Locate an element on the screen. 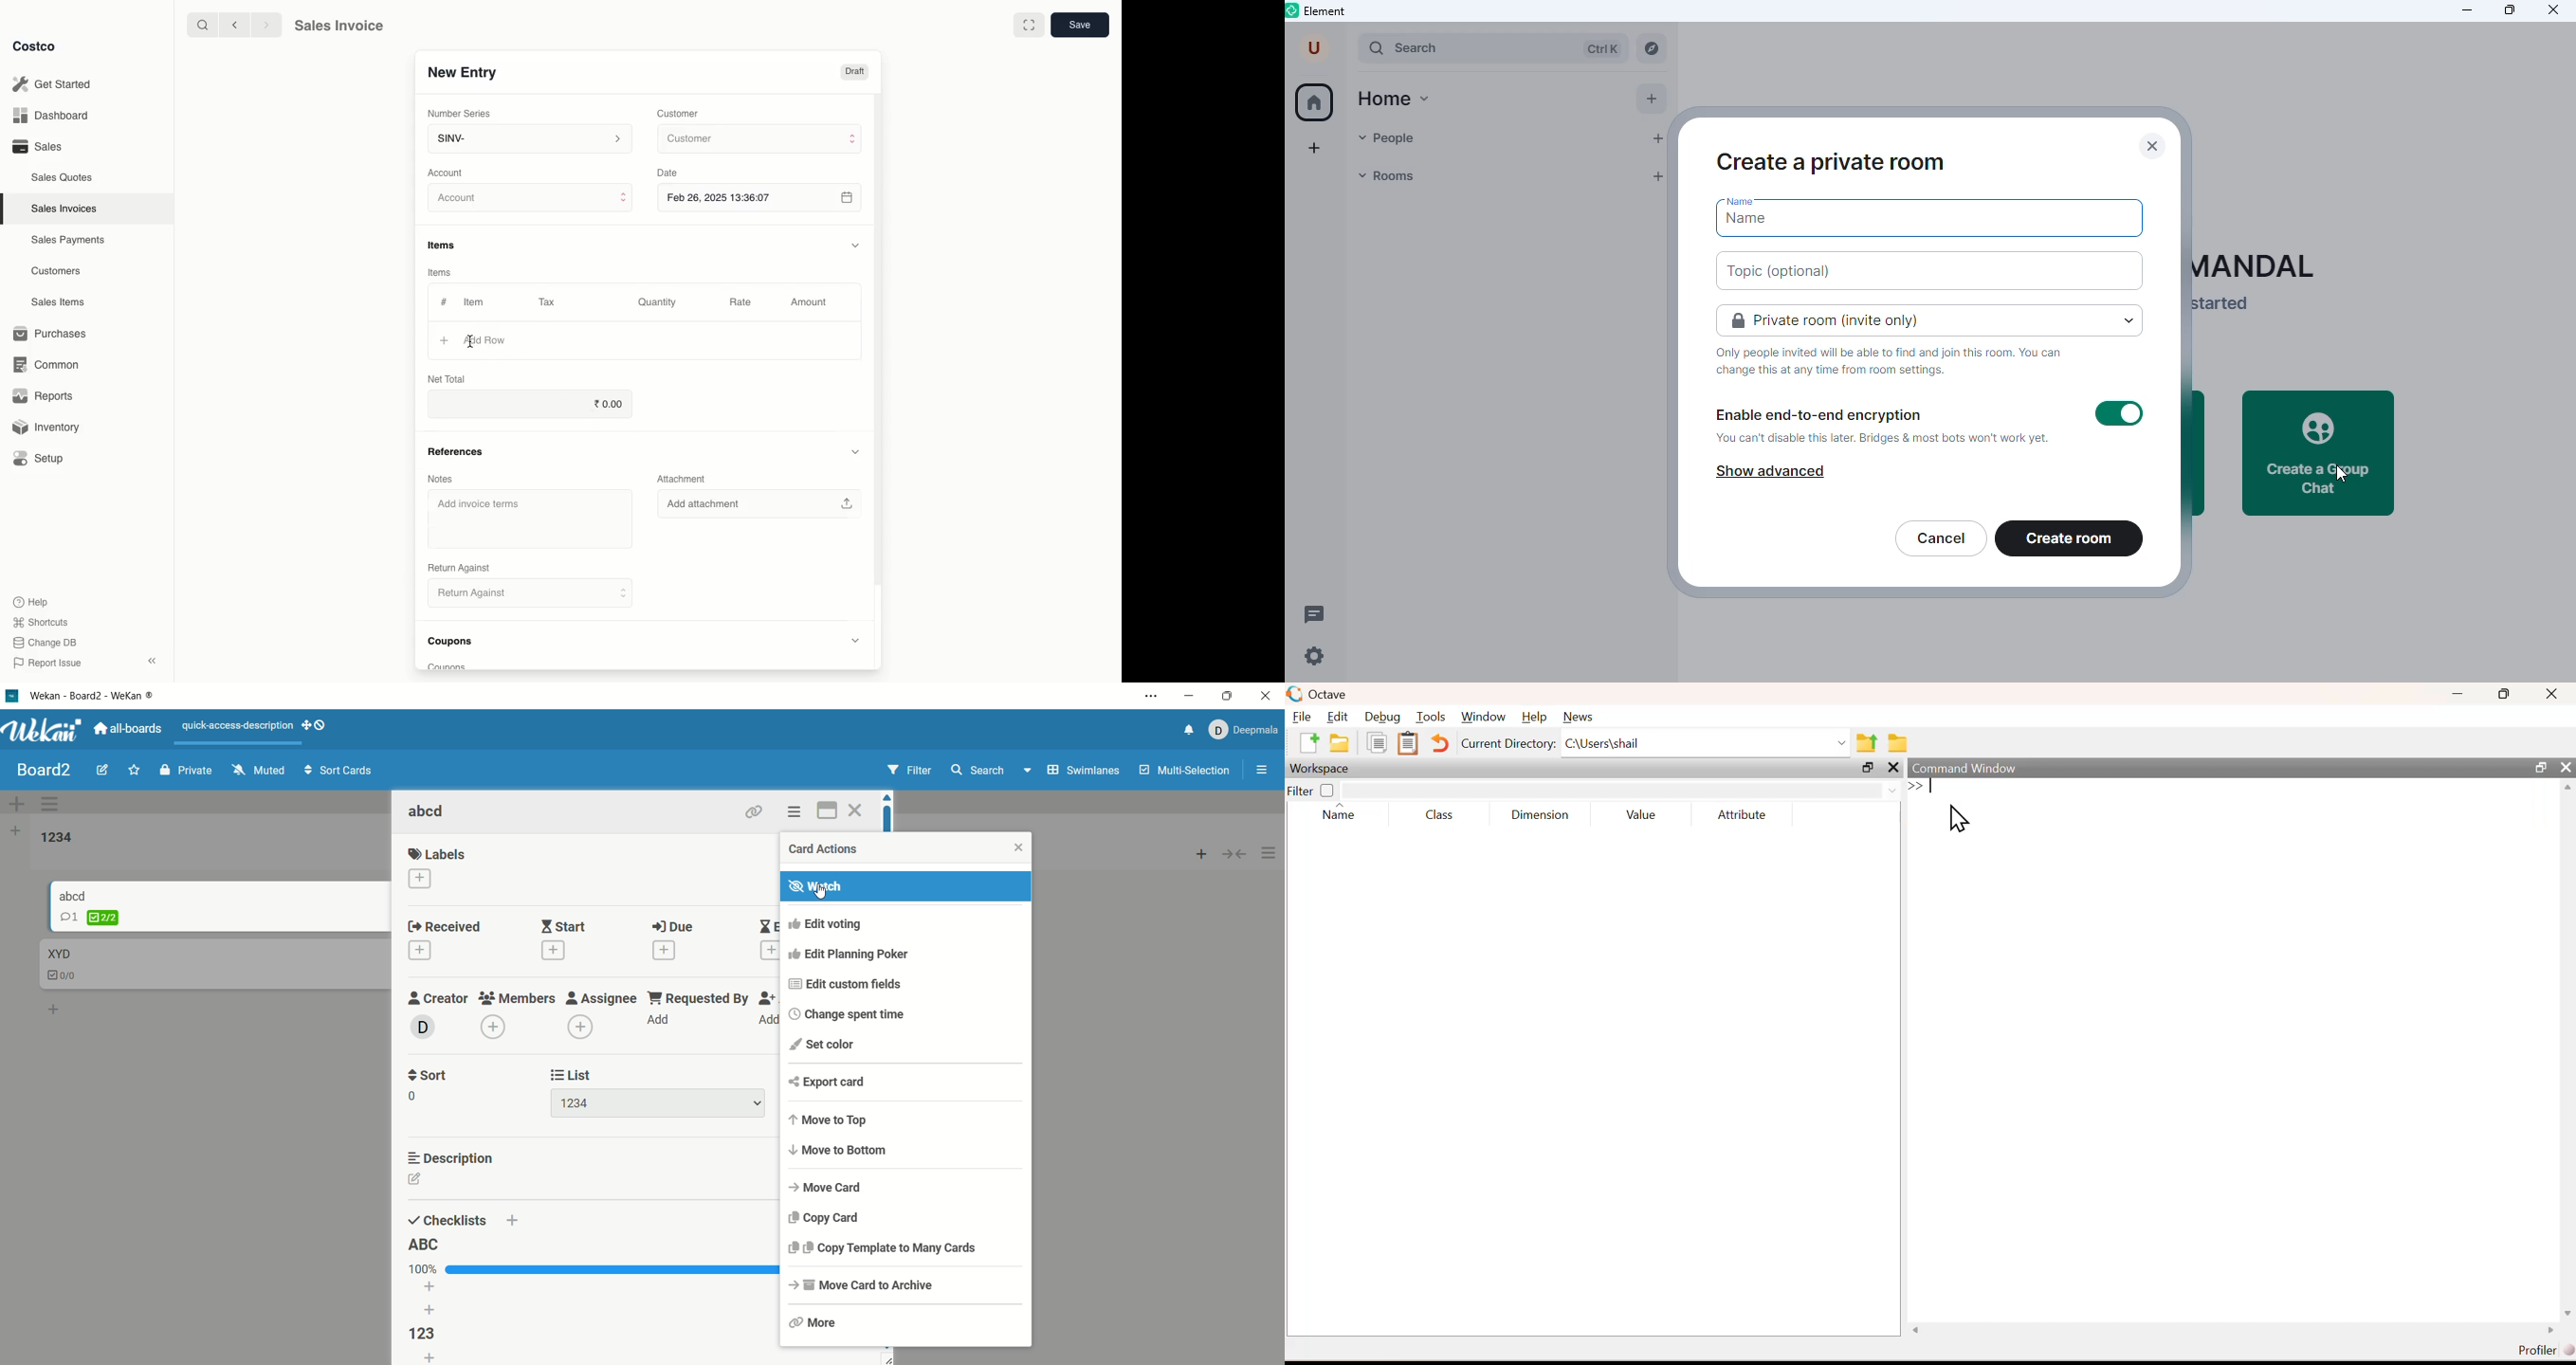 The image size is (2576, 1372). add is located at coordinates (511, 1221).